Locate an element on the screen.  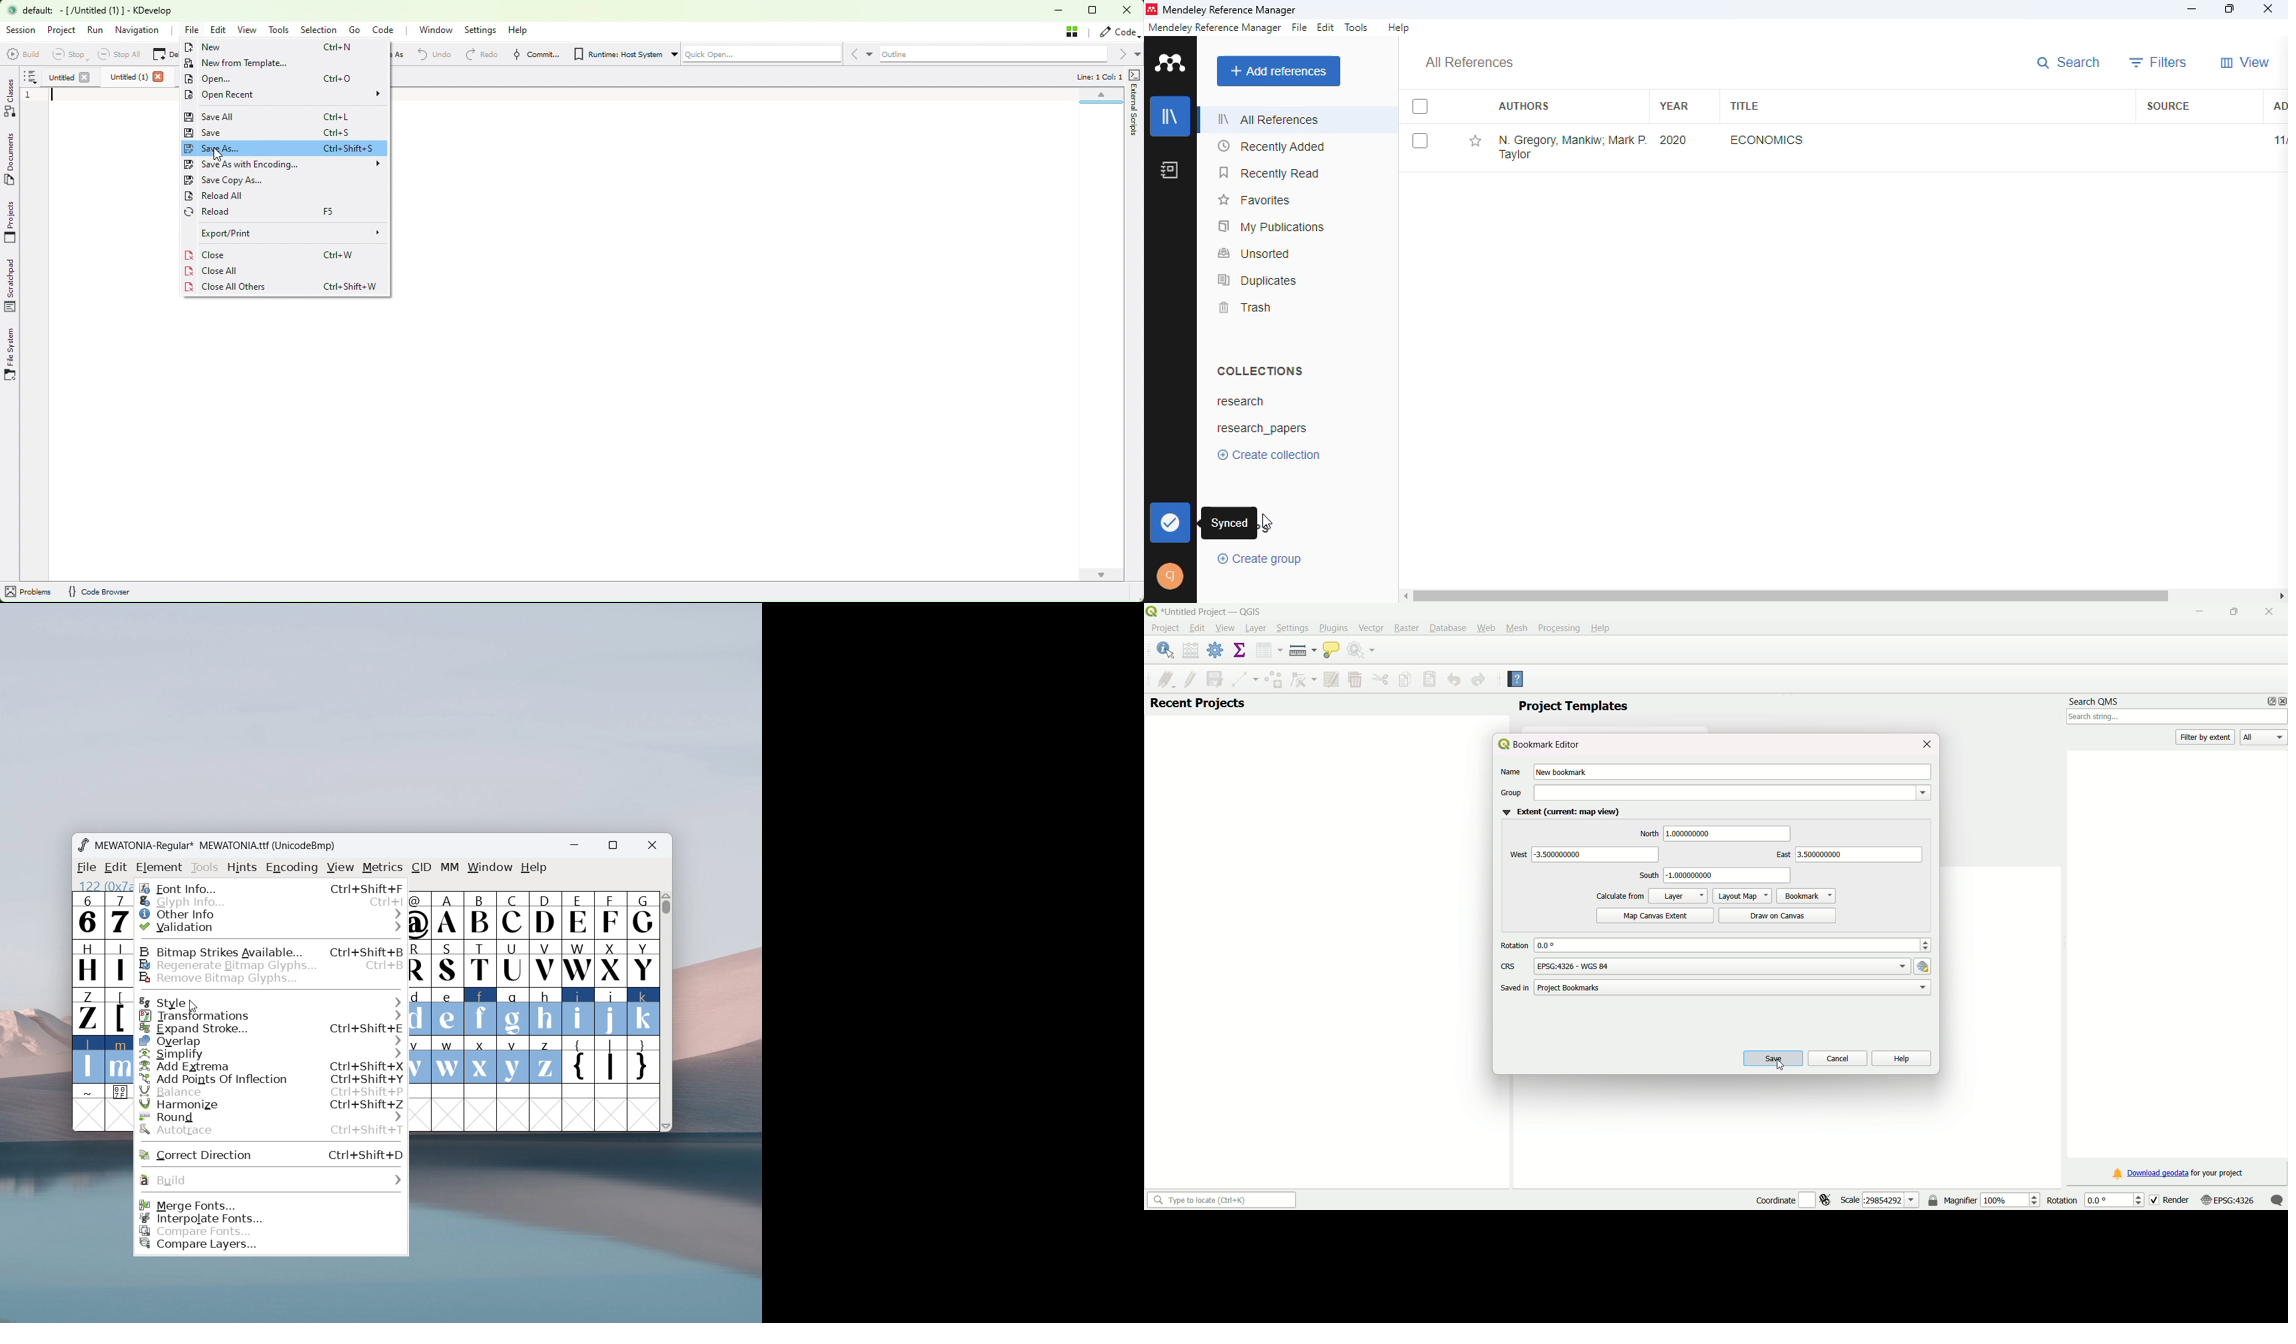
notebook is located at coordinates (1169, 169).